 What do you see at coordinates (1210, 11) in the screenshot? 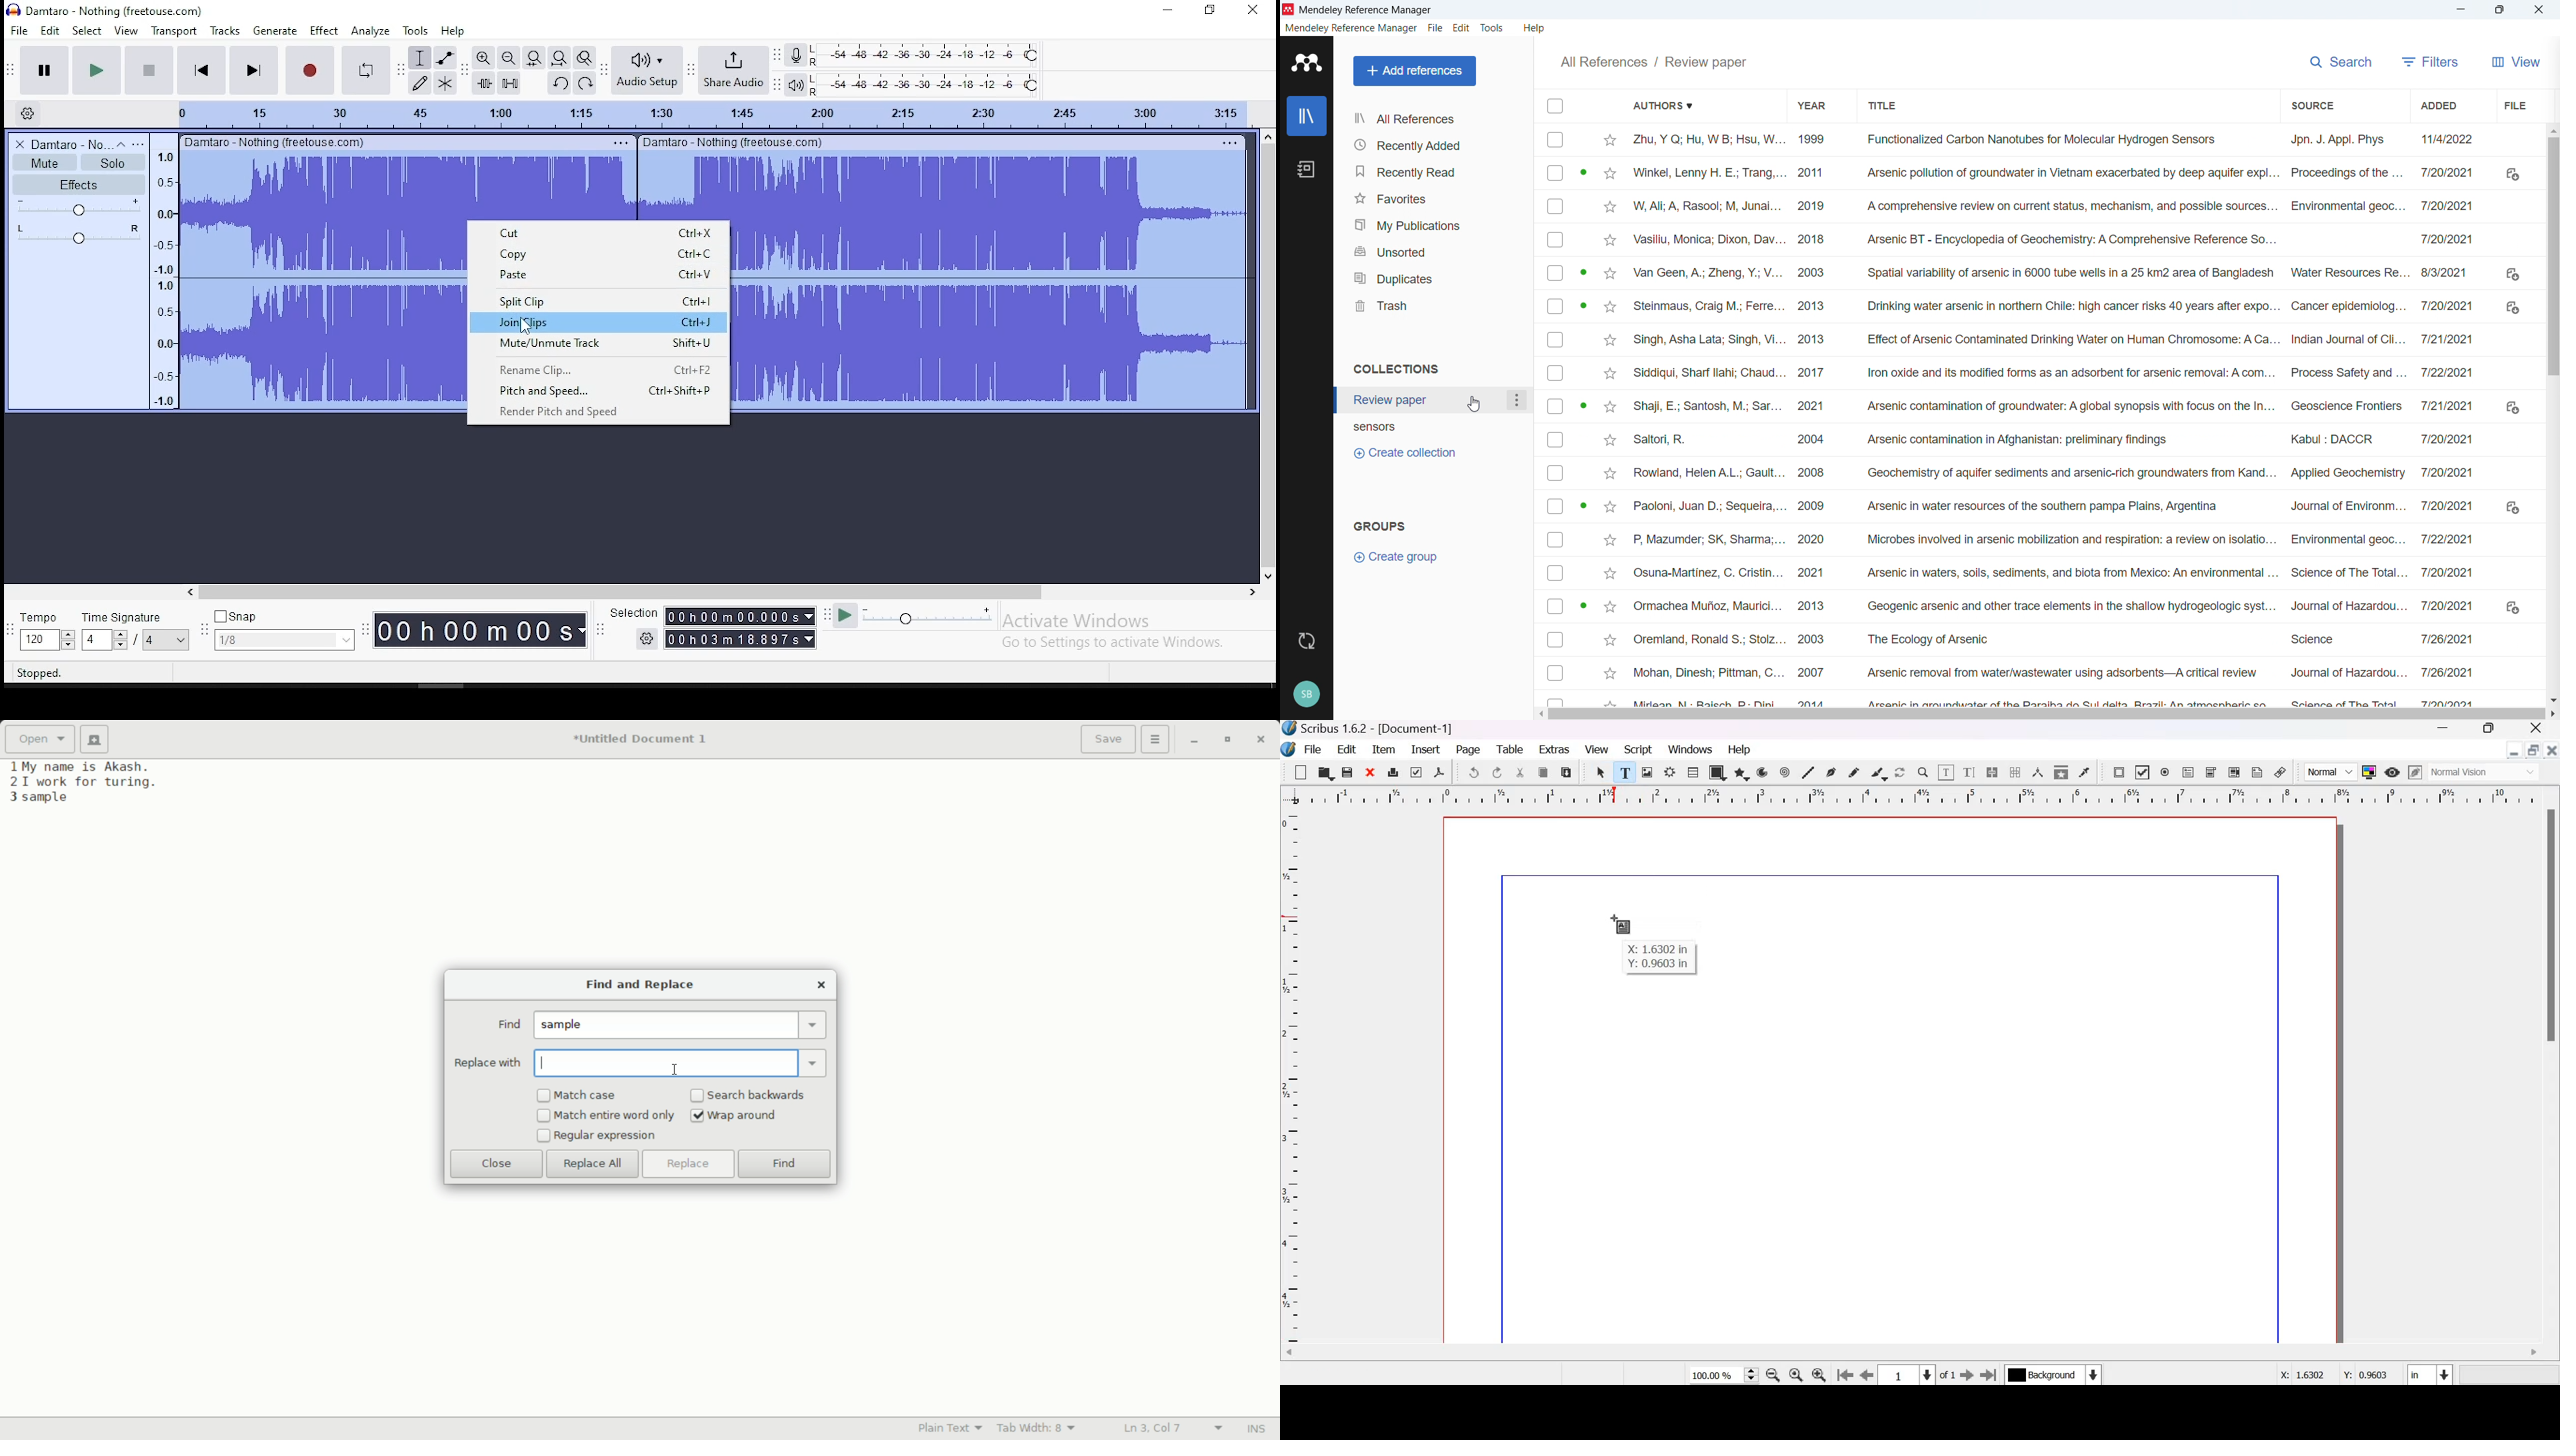
I see `restore` at bounding box center [1210, 11].